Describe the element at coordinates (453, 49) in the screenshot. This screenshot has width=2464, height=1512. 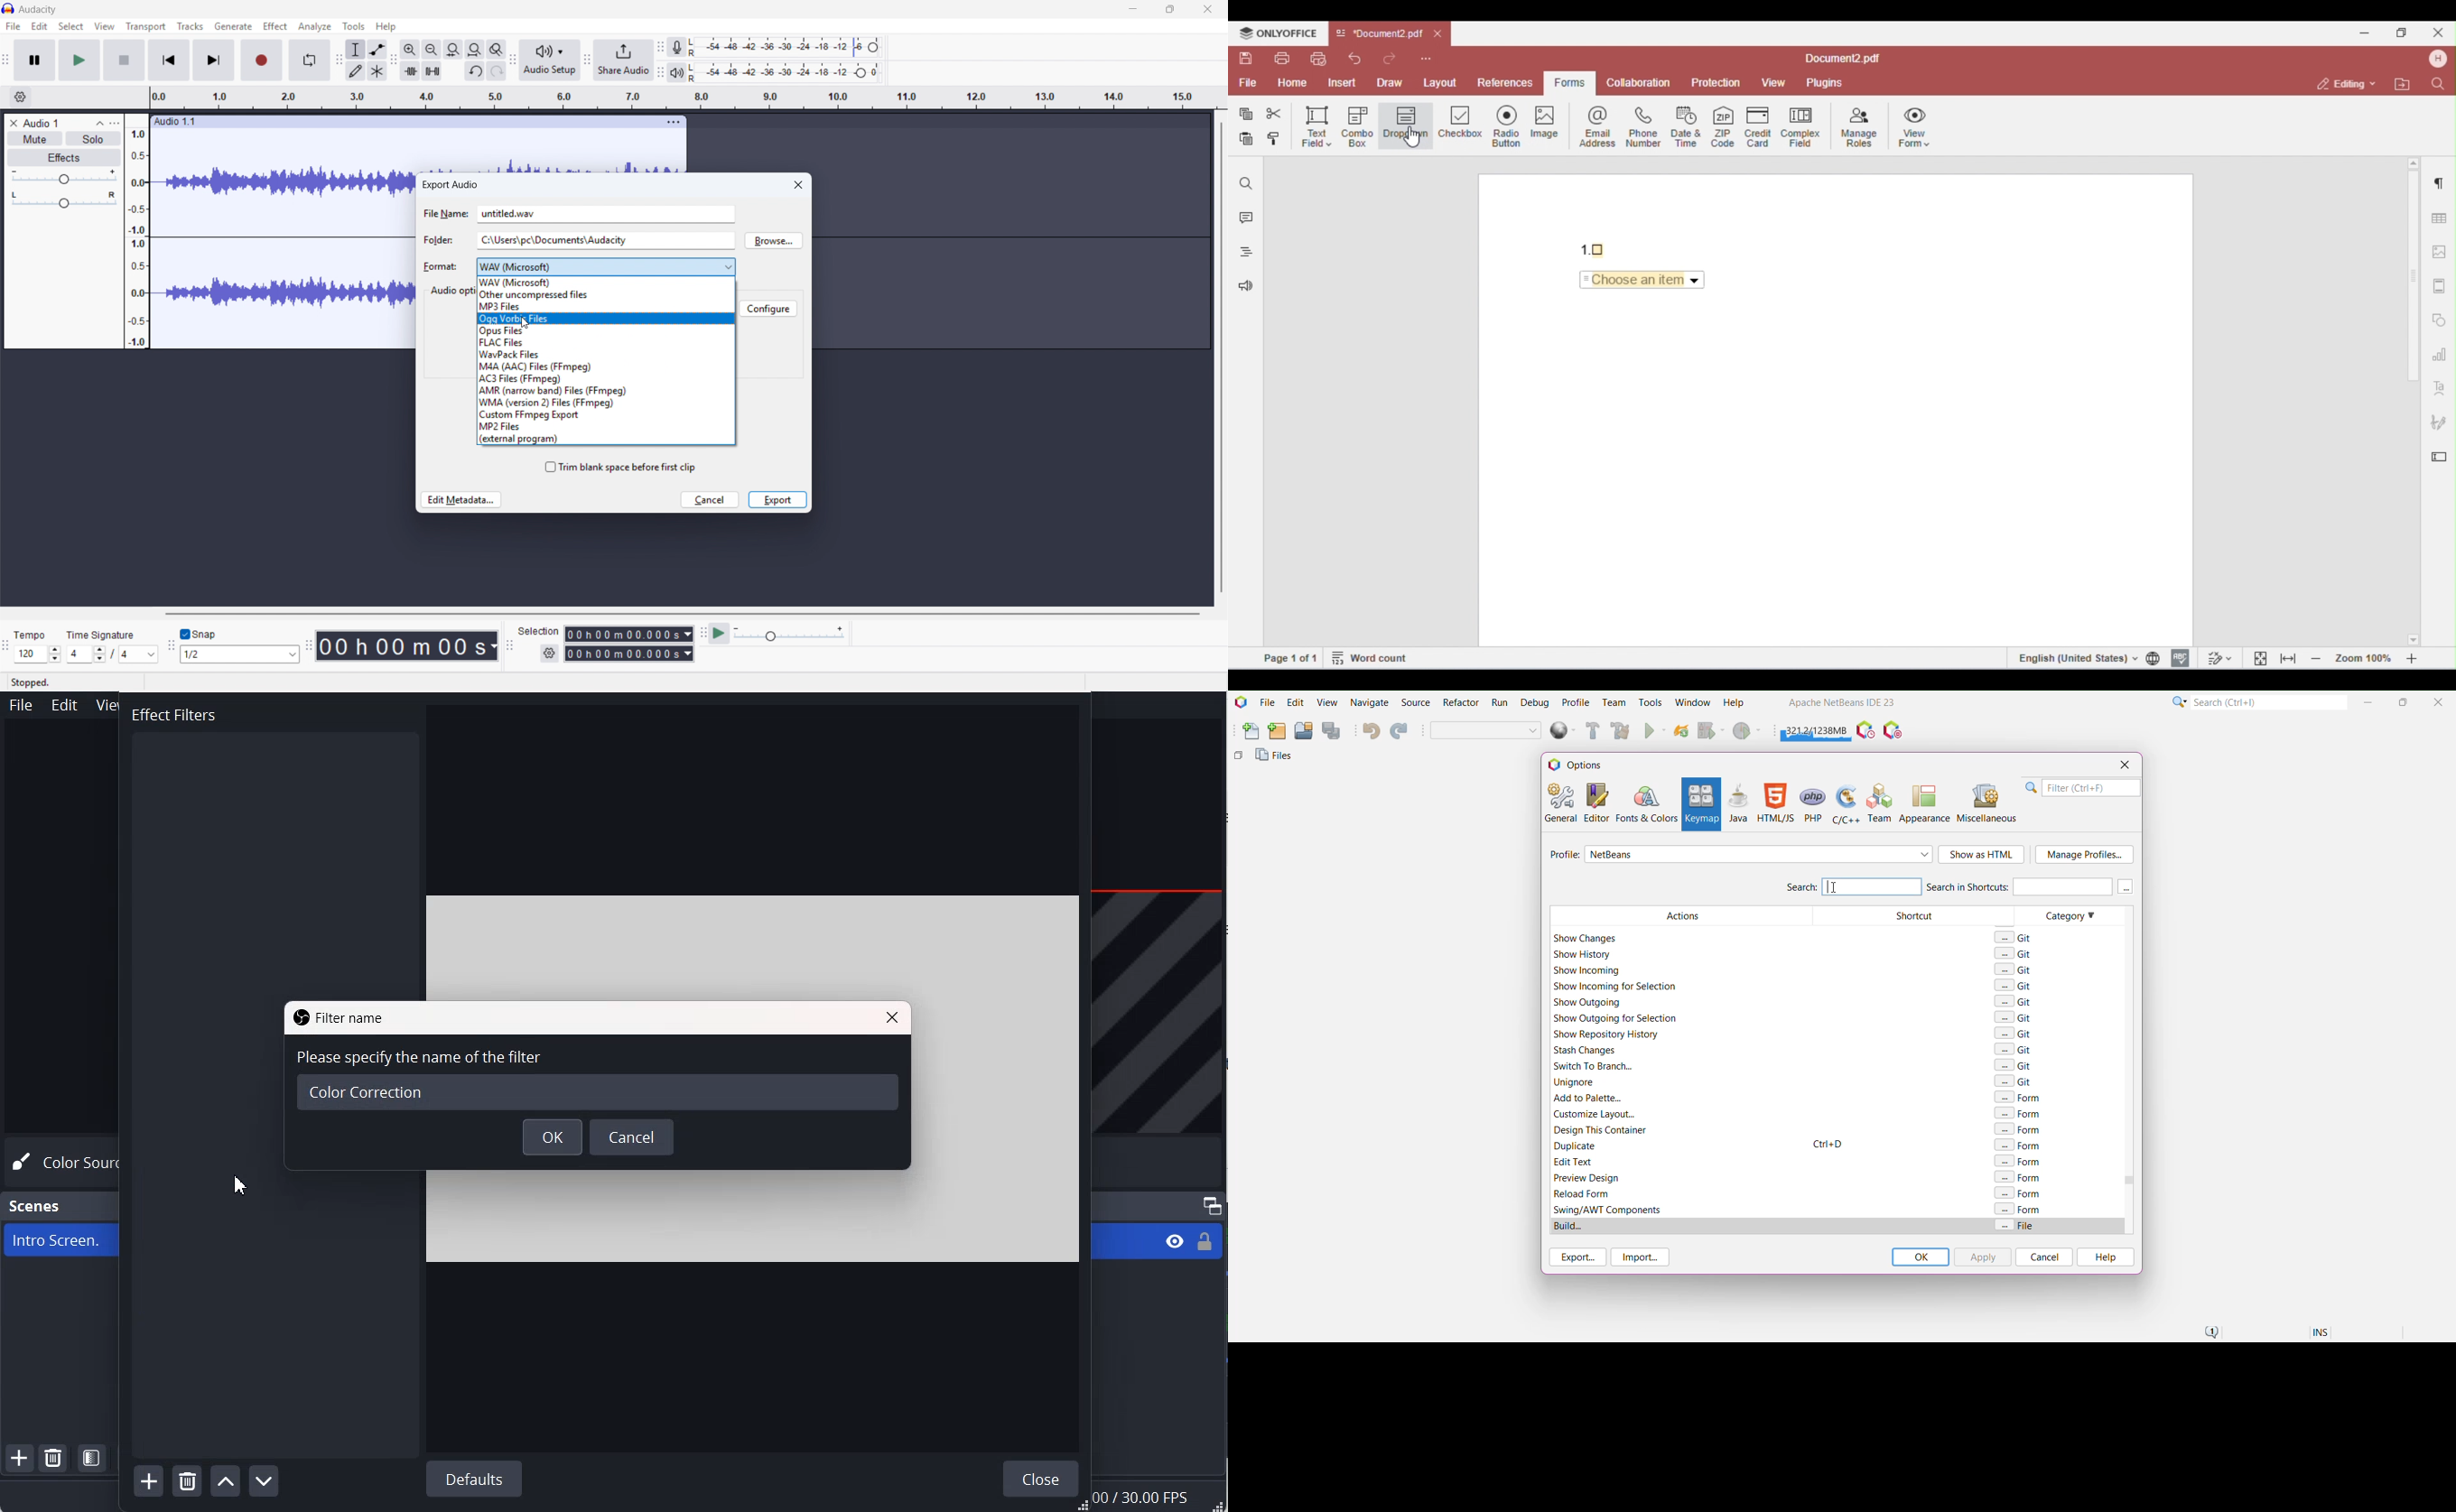
I see `Fit selection to width` at that location.